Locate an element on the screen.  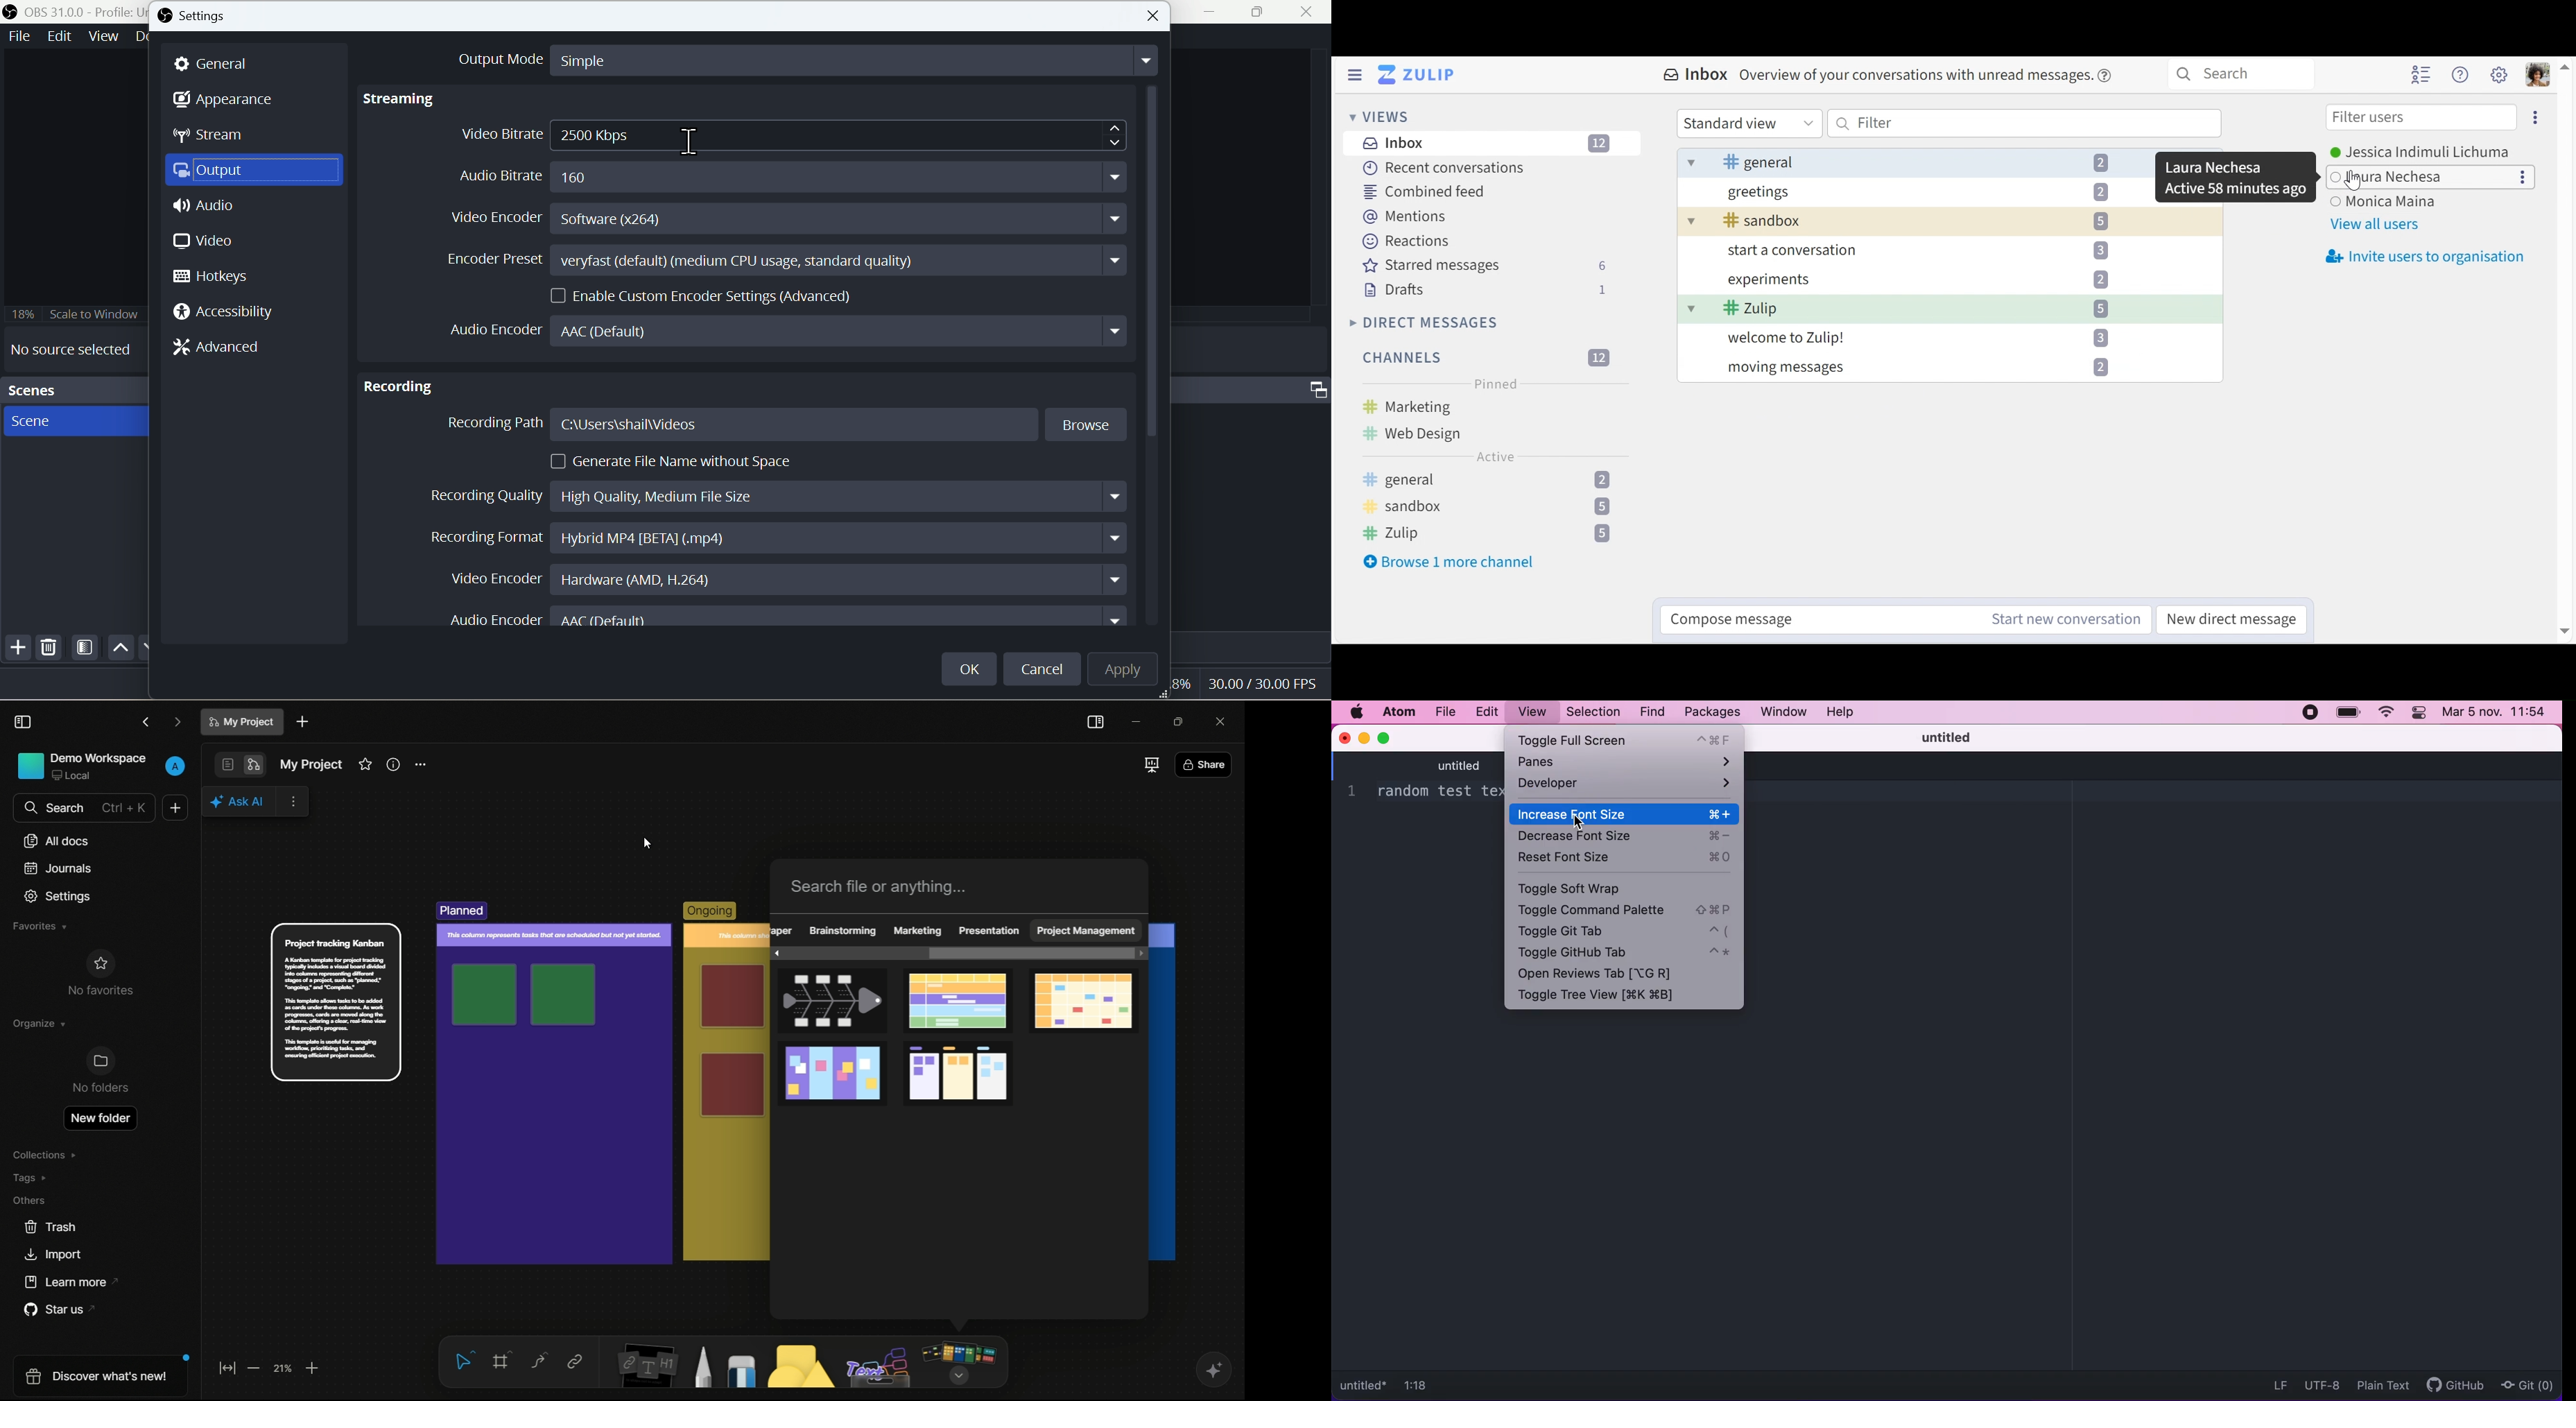
toggle github tab is located at coordinates (1625, 953).